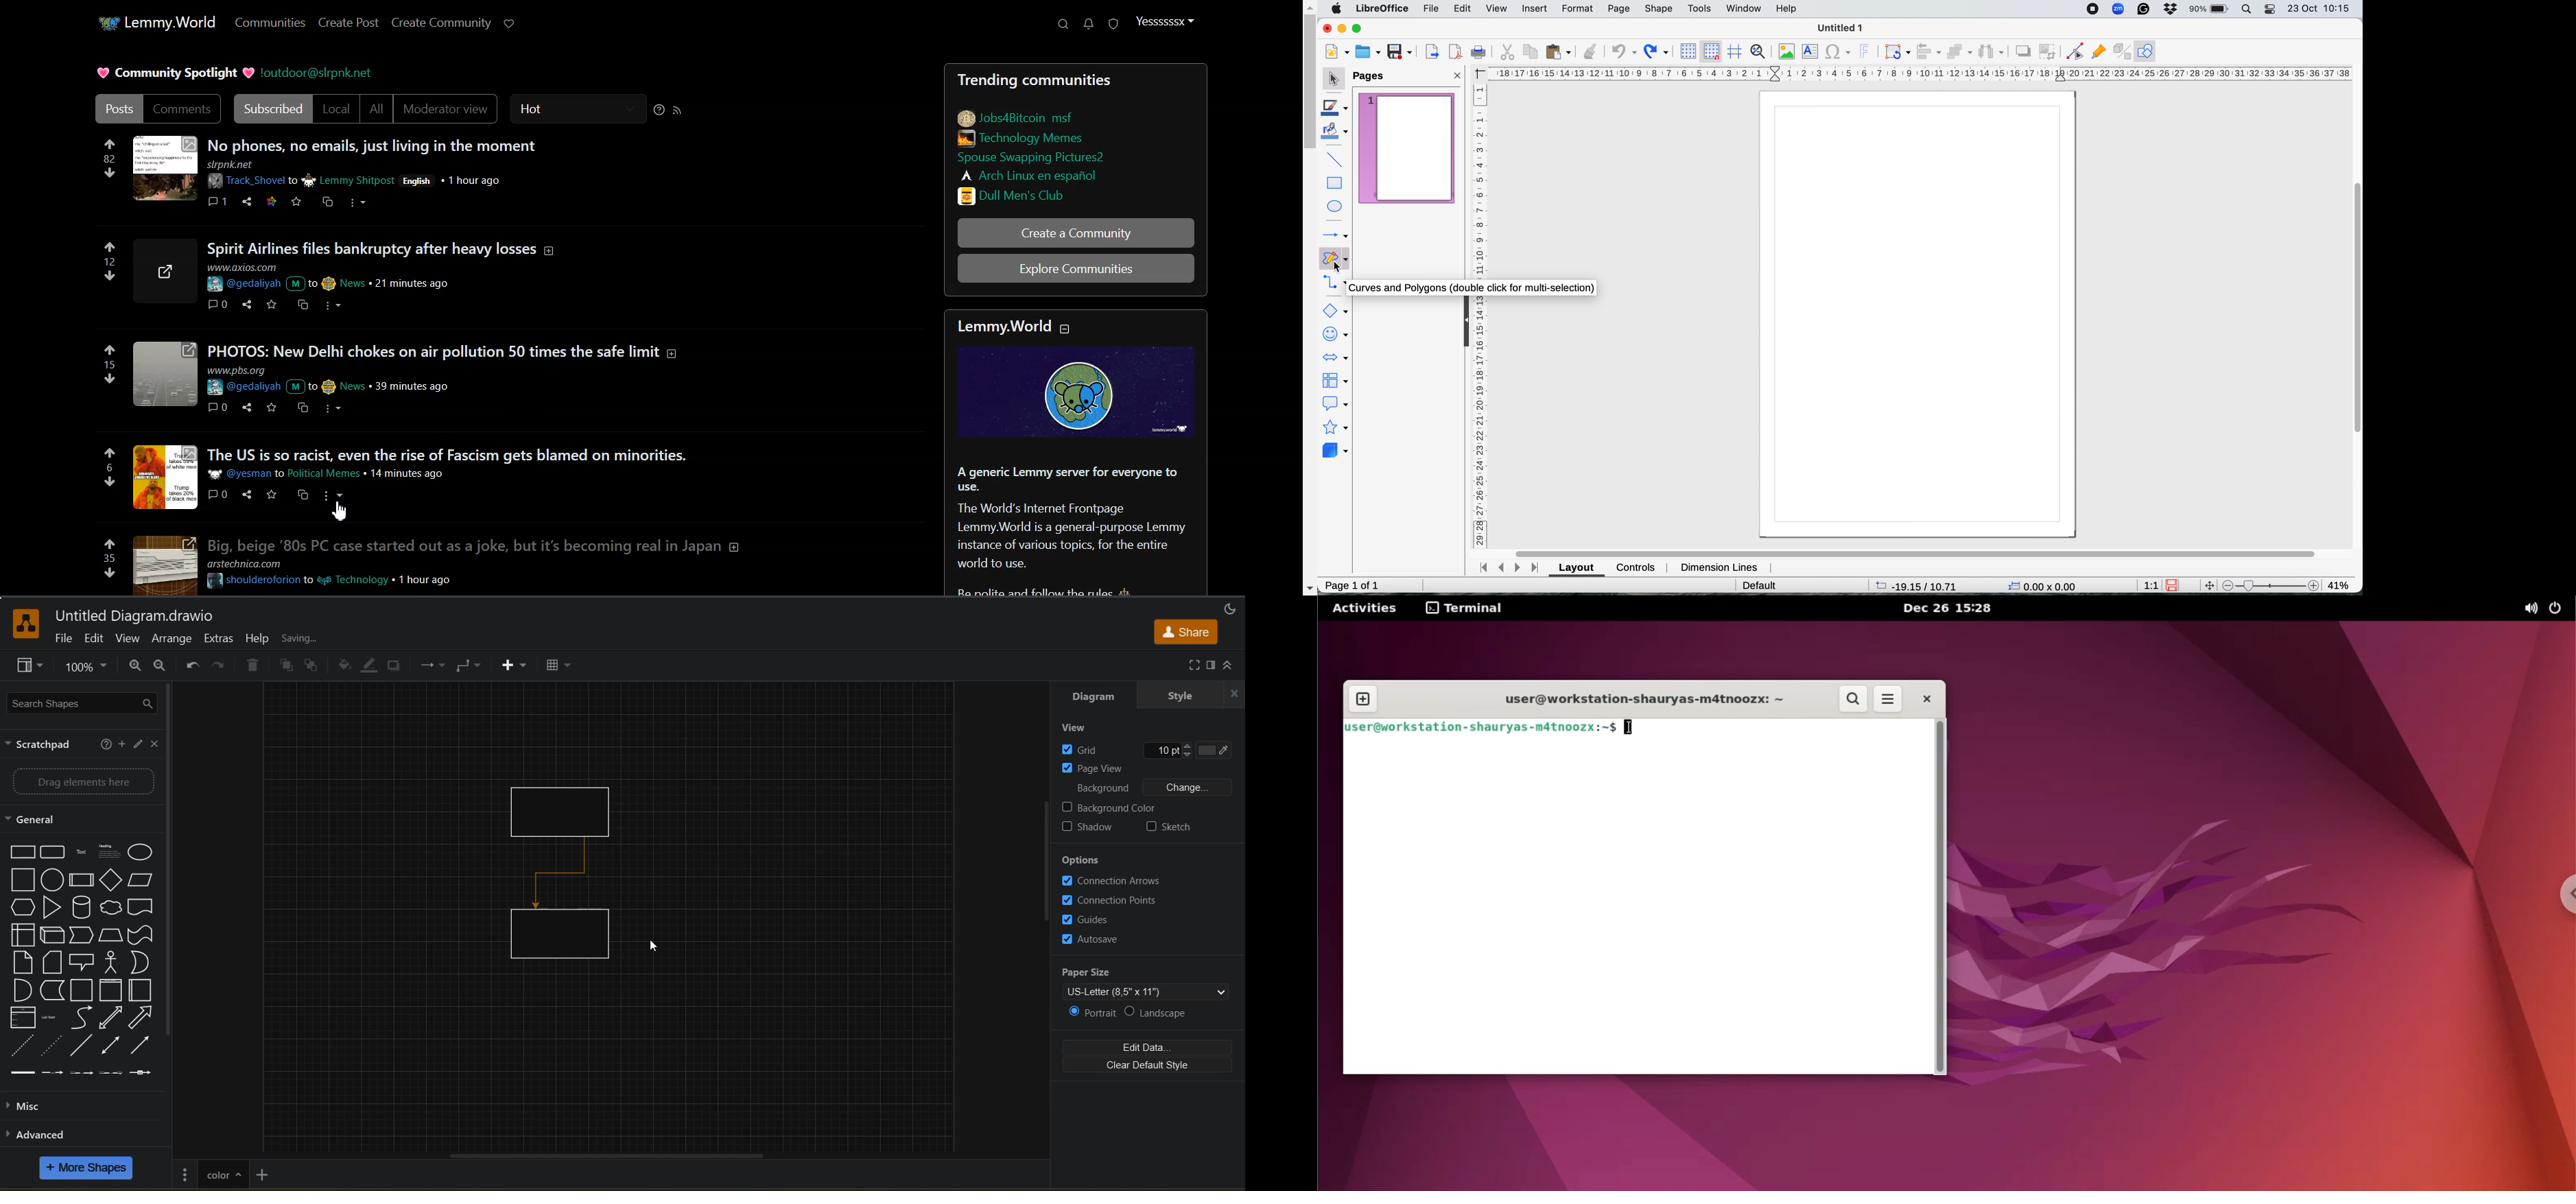 This screenshot has height=1204, width=2576. What do you see at coordinates (143, 854) in the screenshot?
I see `Eclipse` at bounding box center [143, 854].